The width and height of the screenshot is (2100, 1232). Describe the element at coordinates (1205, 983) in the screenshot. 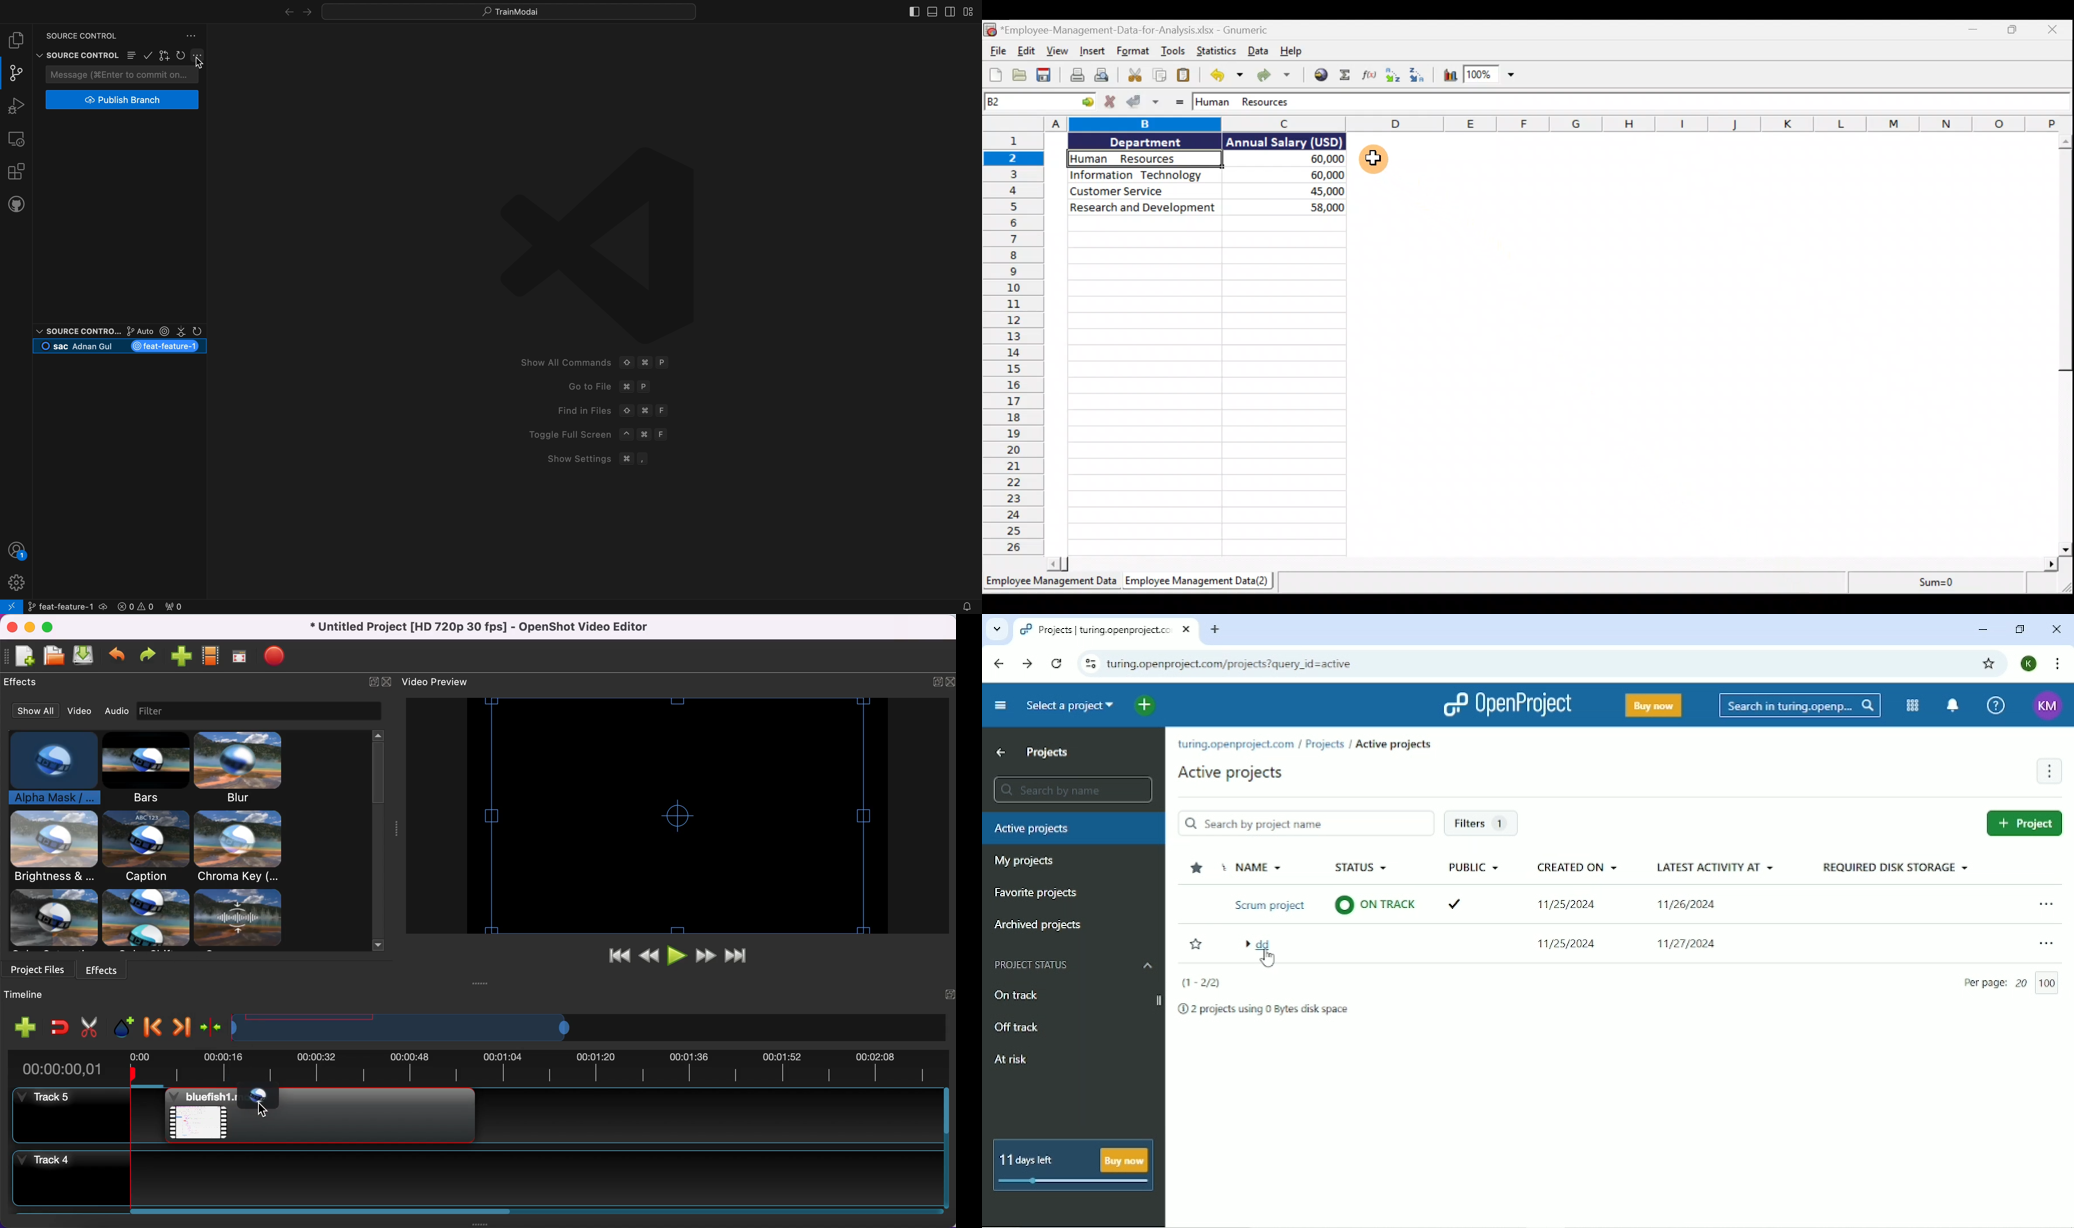

I see `(1-2/2)` at that location.